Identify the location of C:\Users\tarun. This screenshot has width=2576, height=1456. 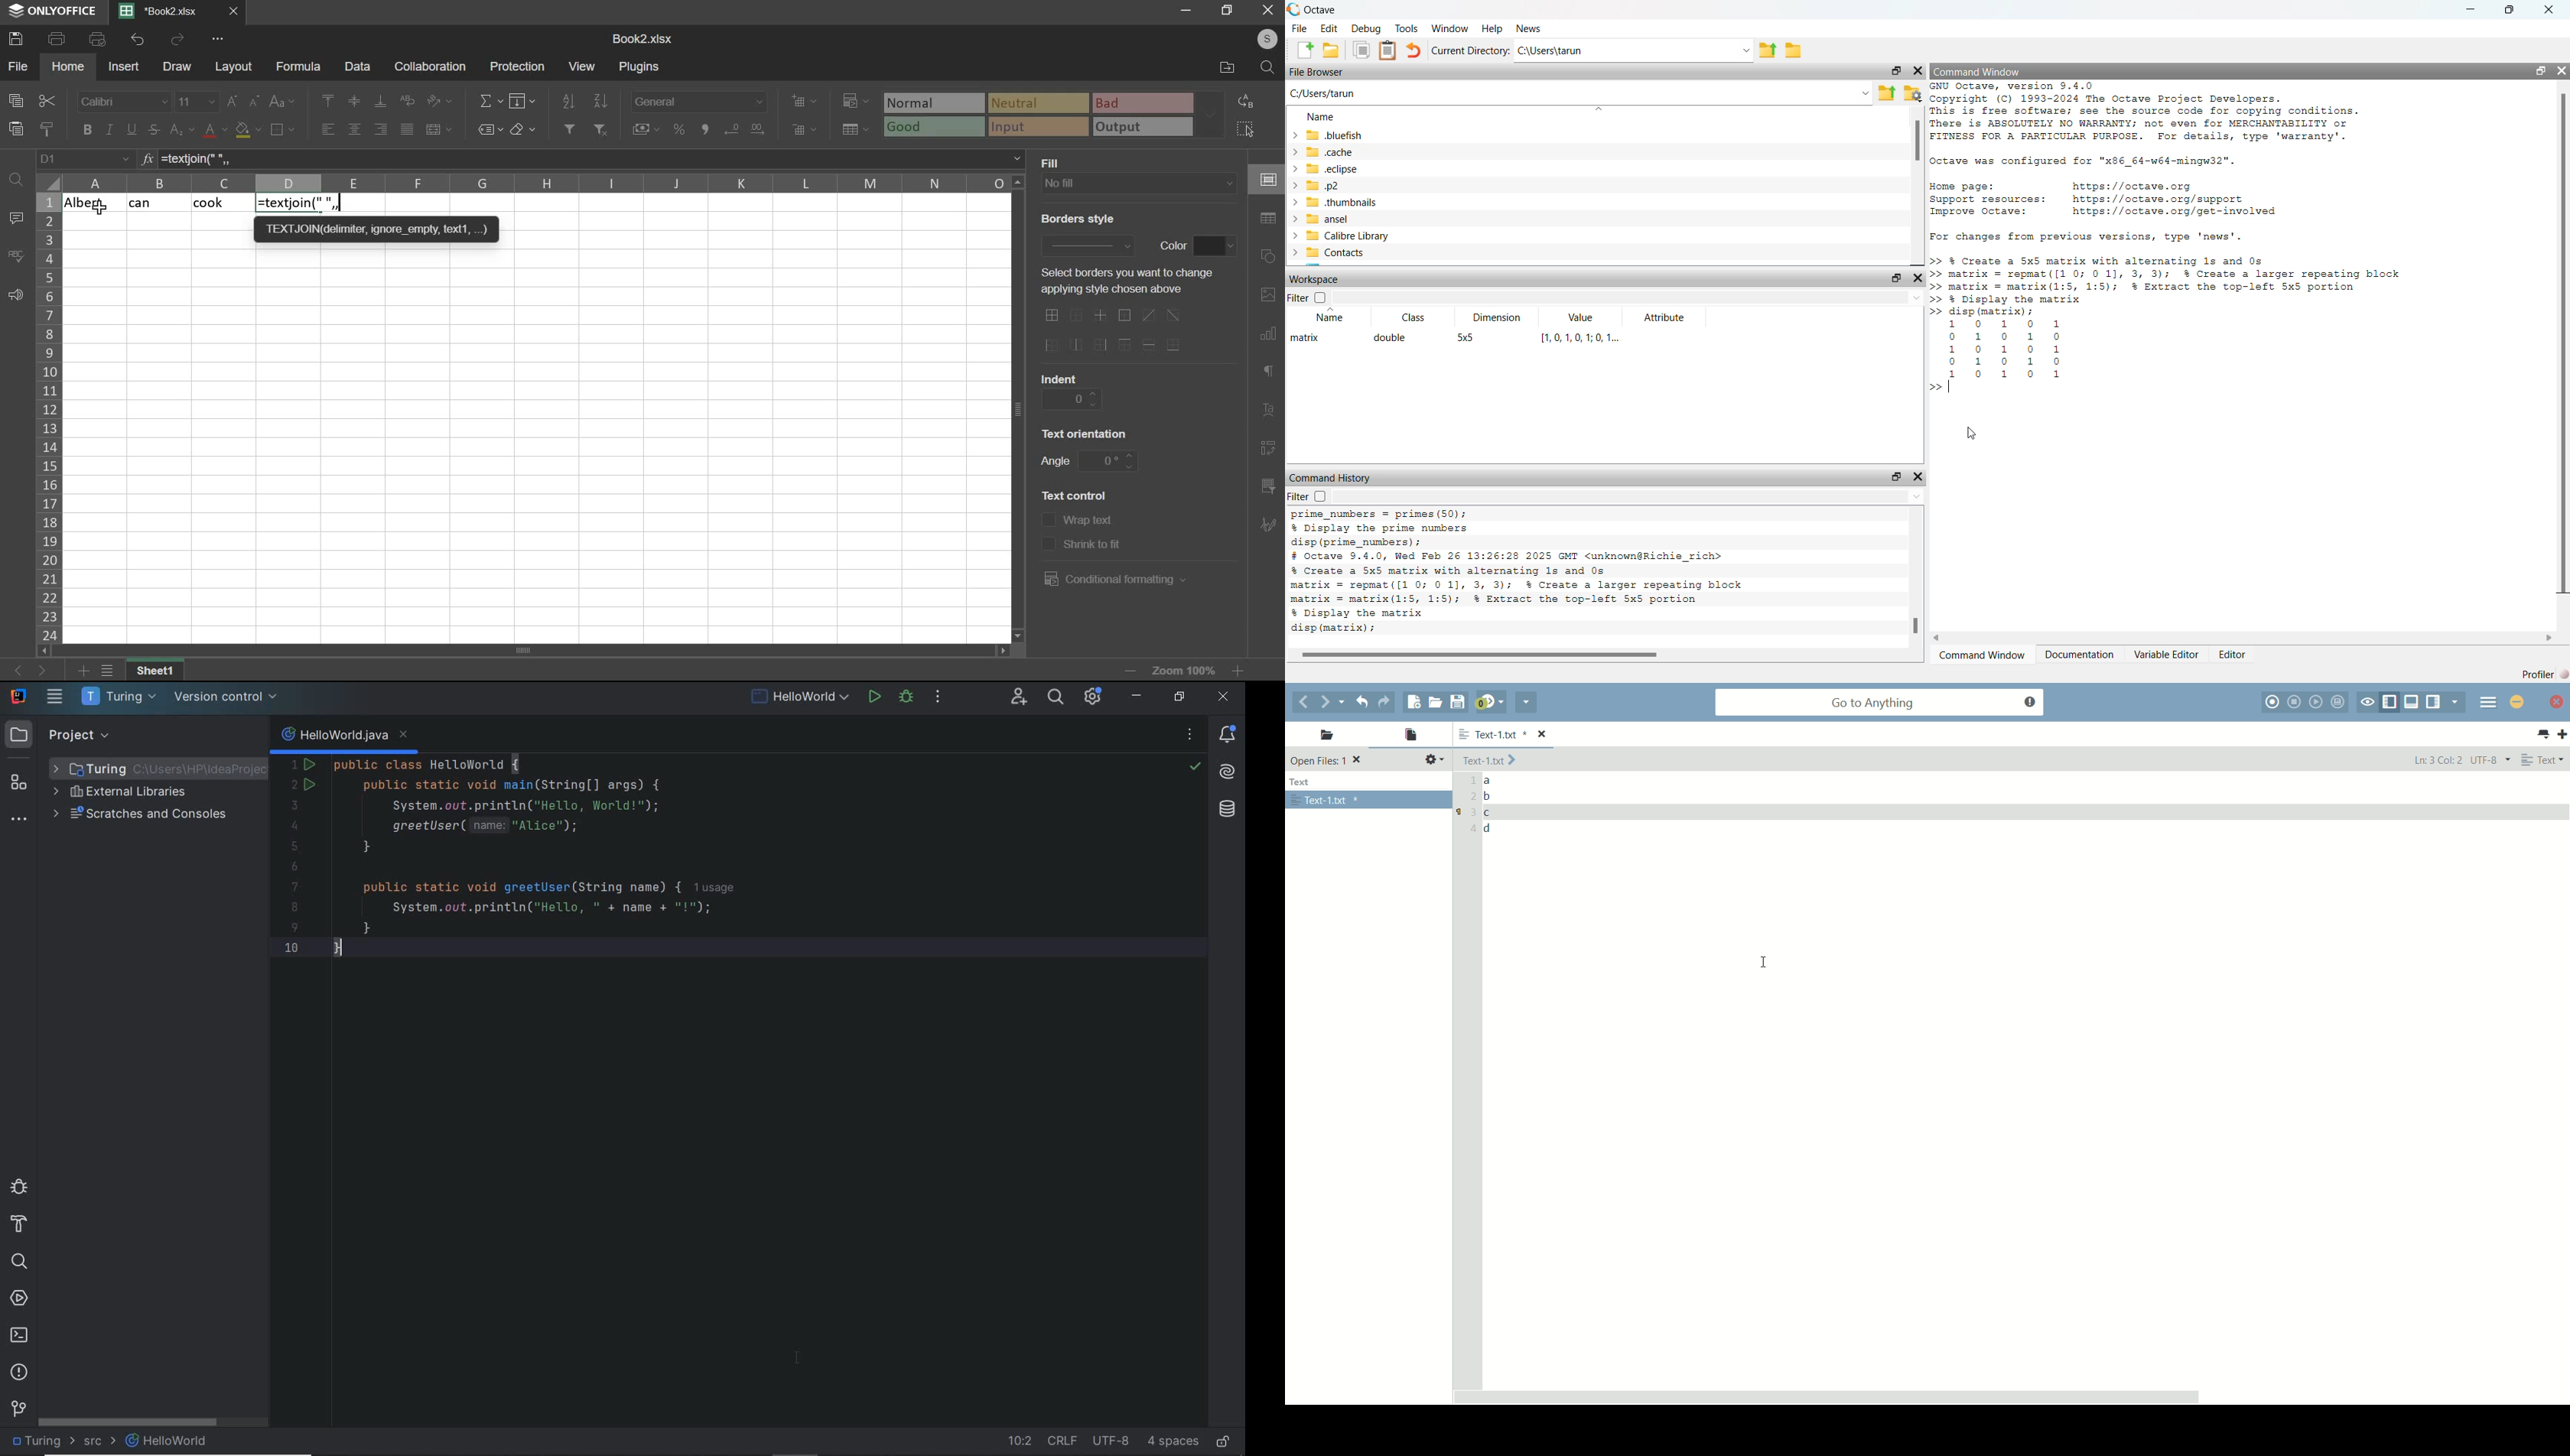
(1551, 50).